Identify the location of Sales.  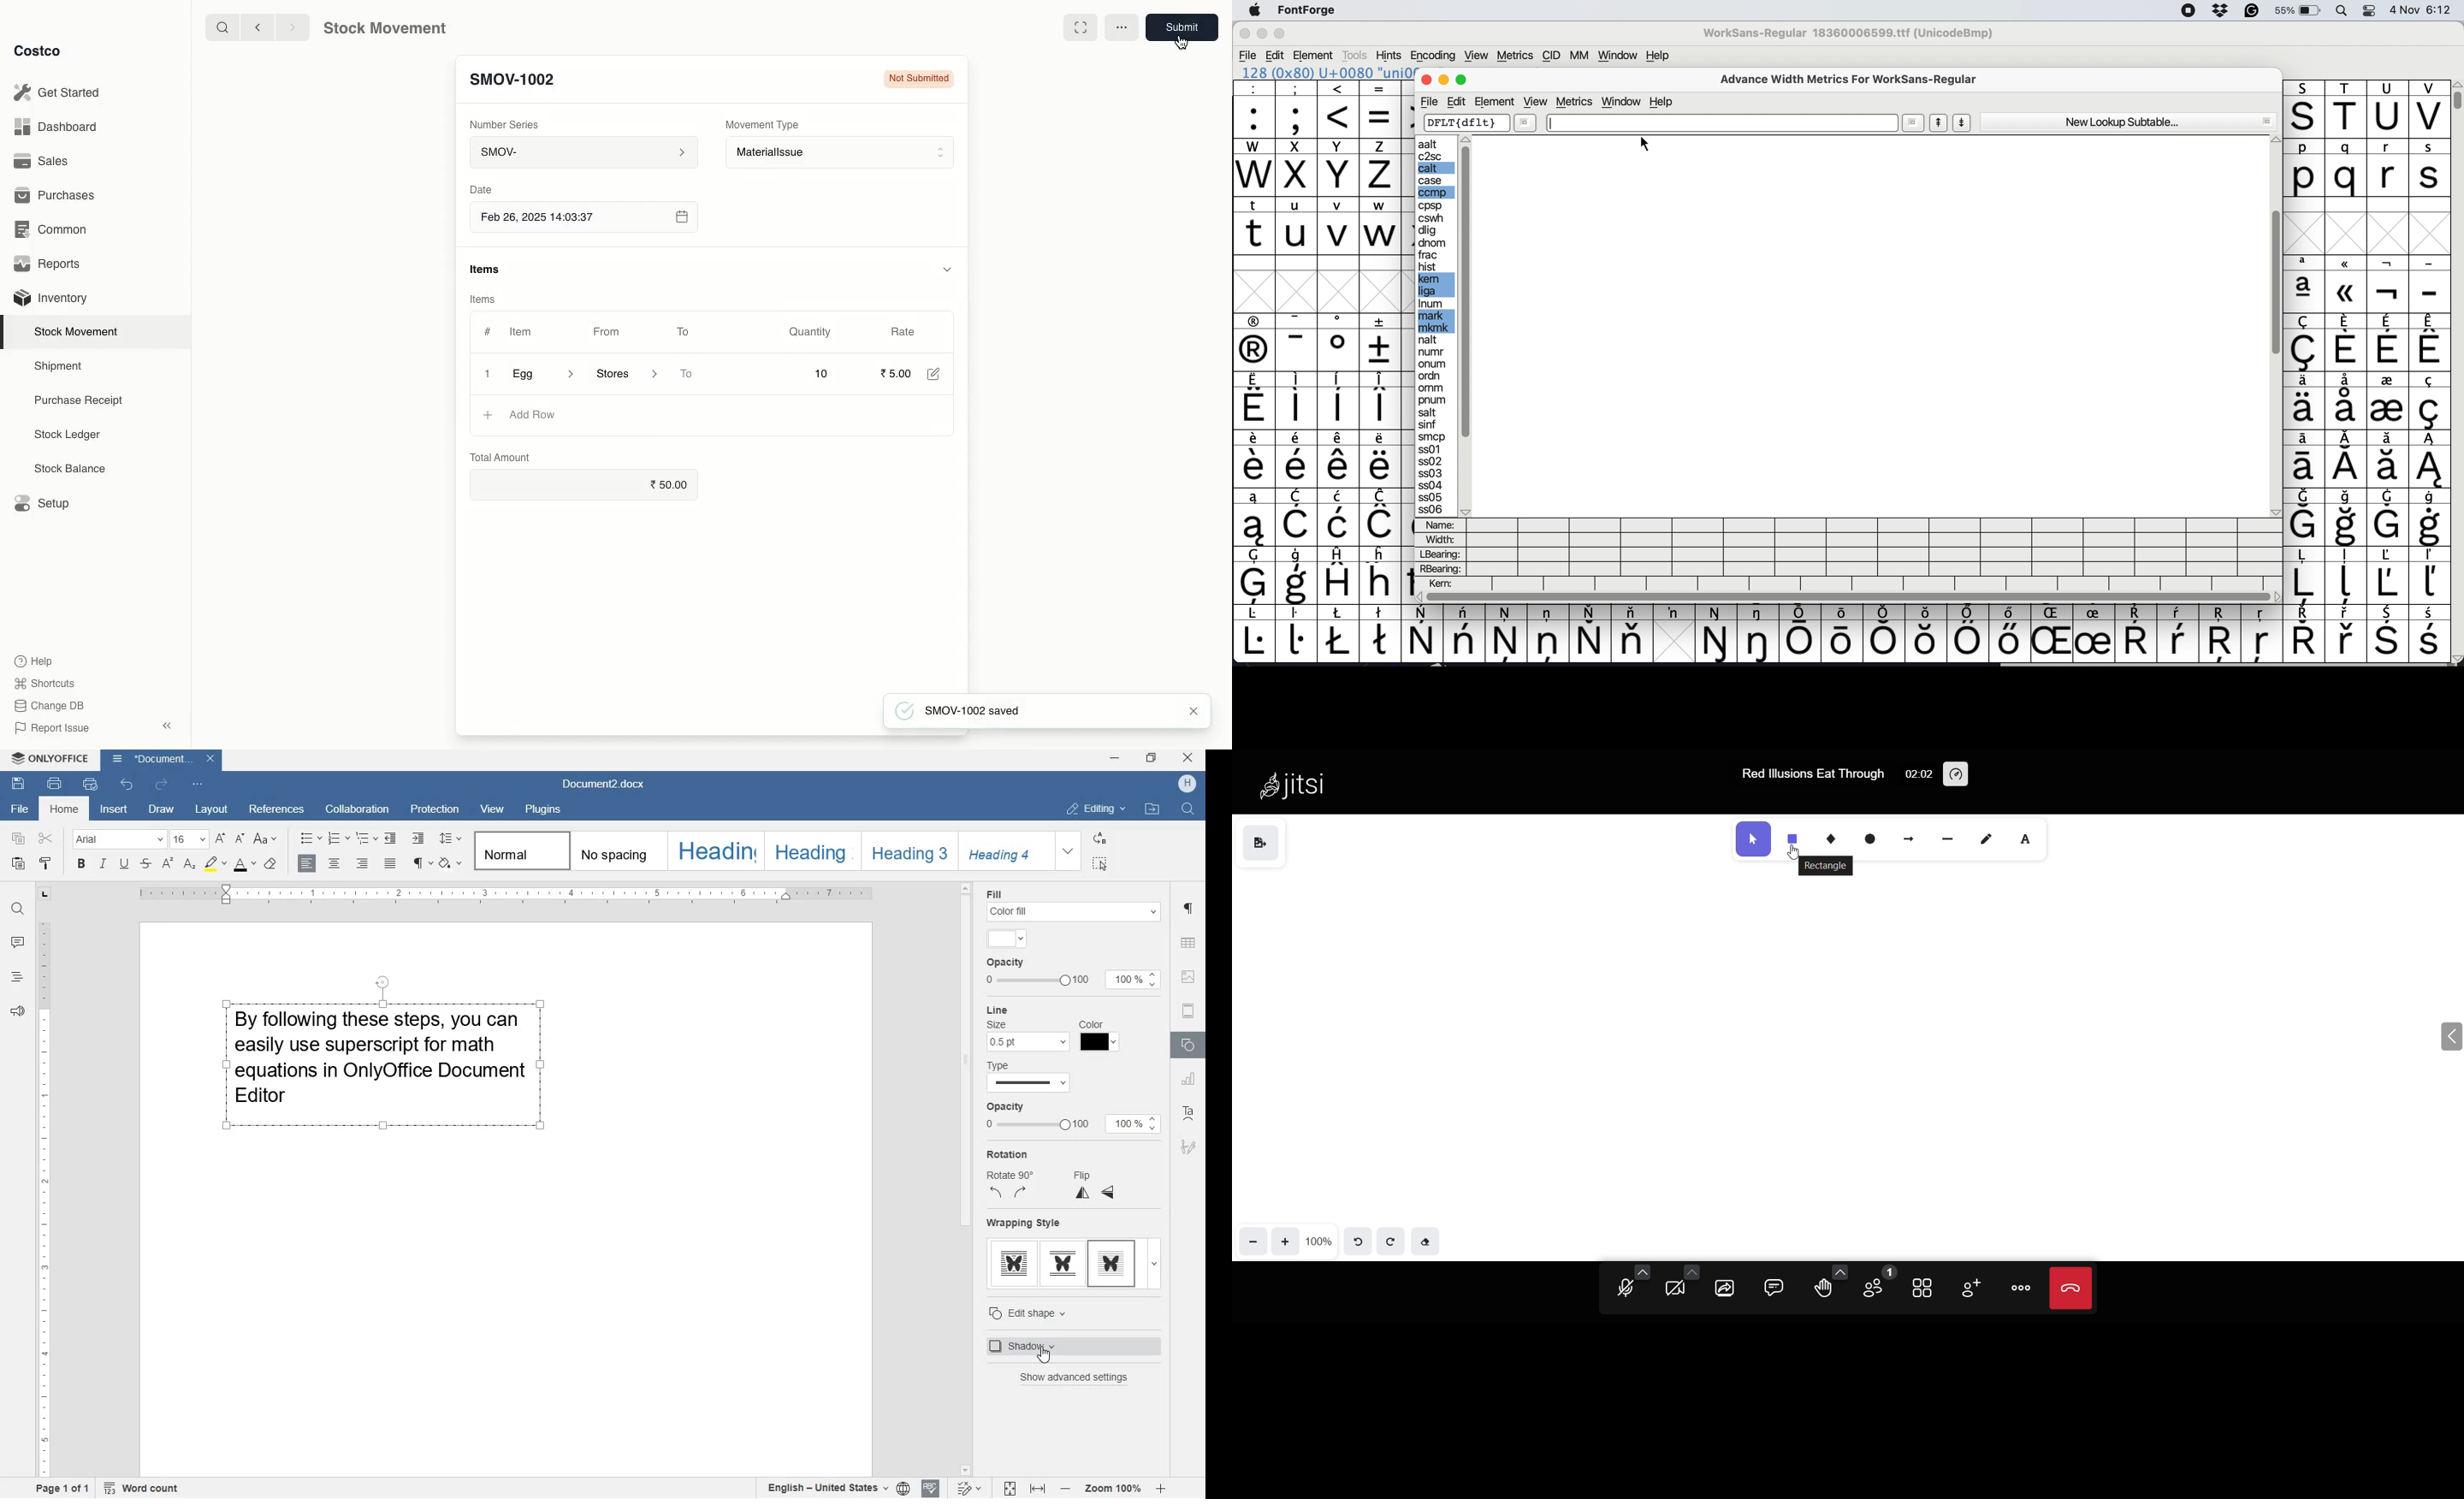
(44, 160).